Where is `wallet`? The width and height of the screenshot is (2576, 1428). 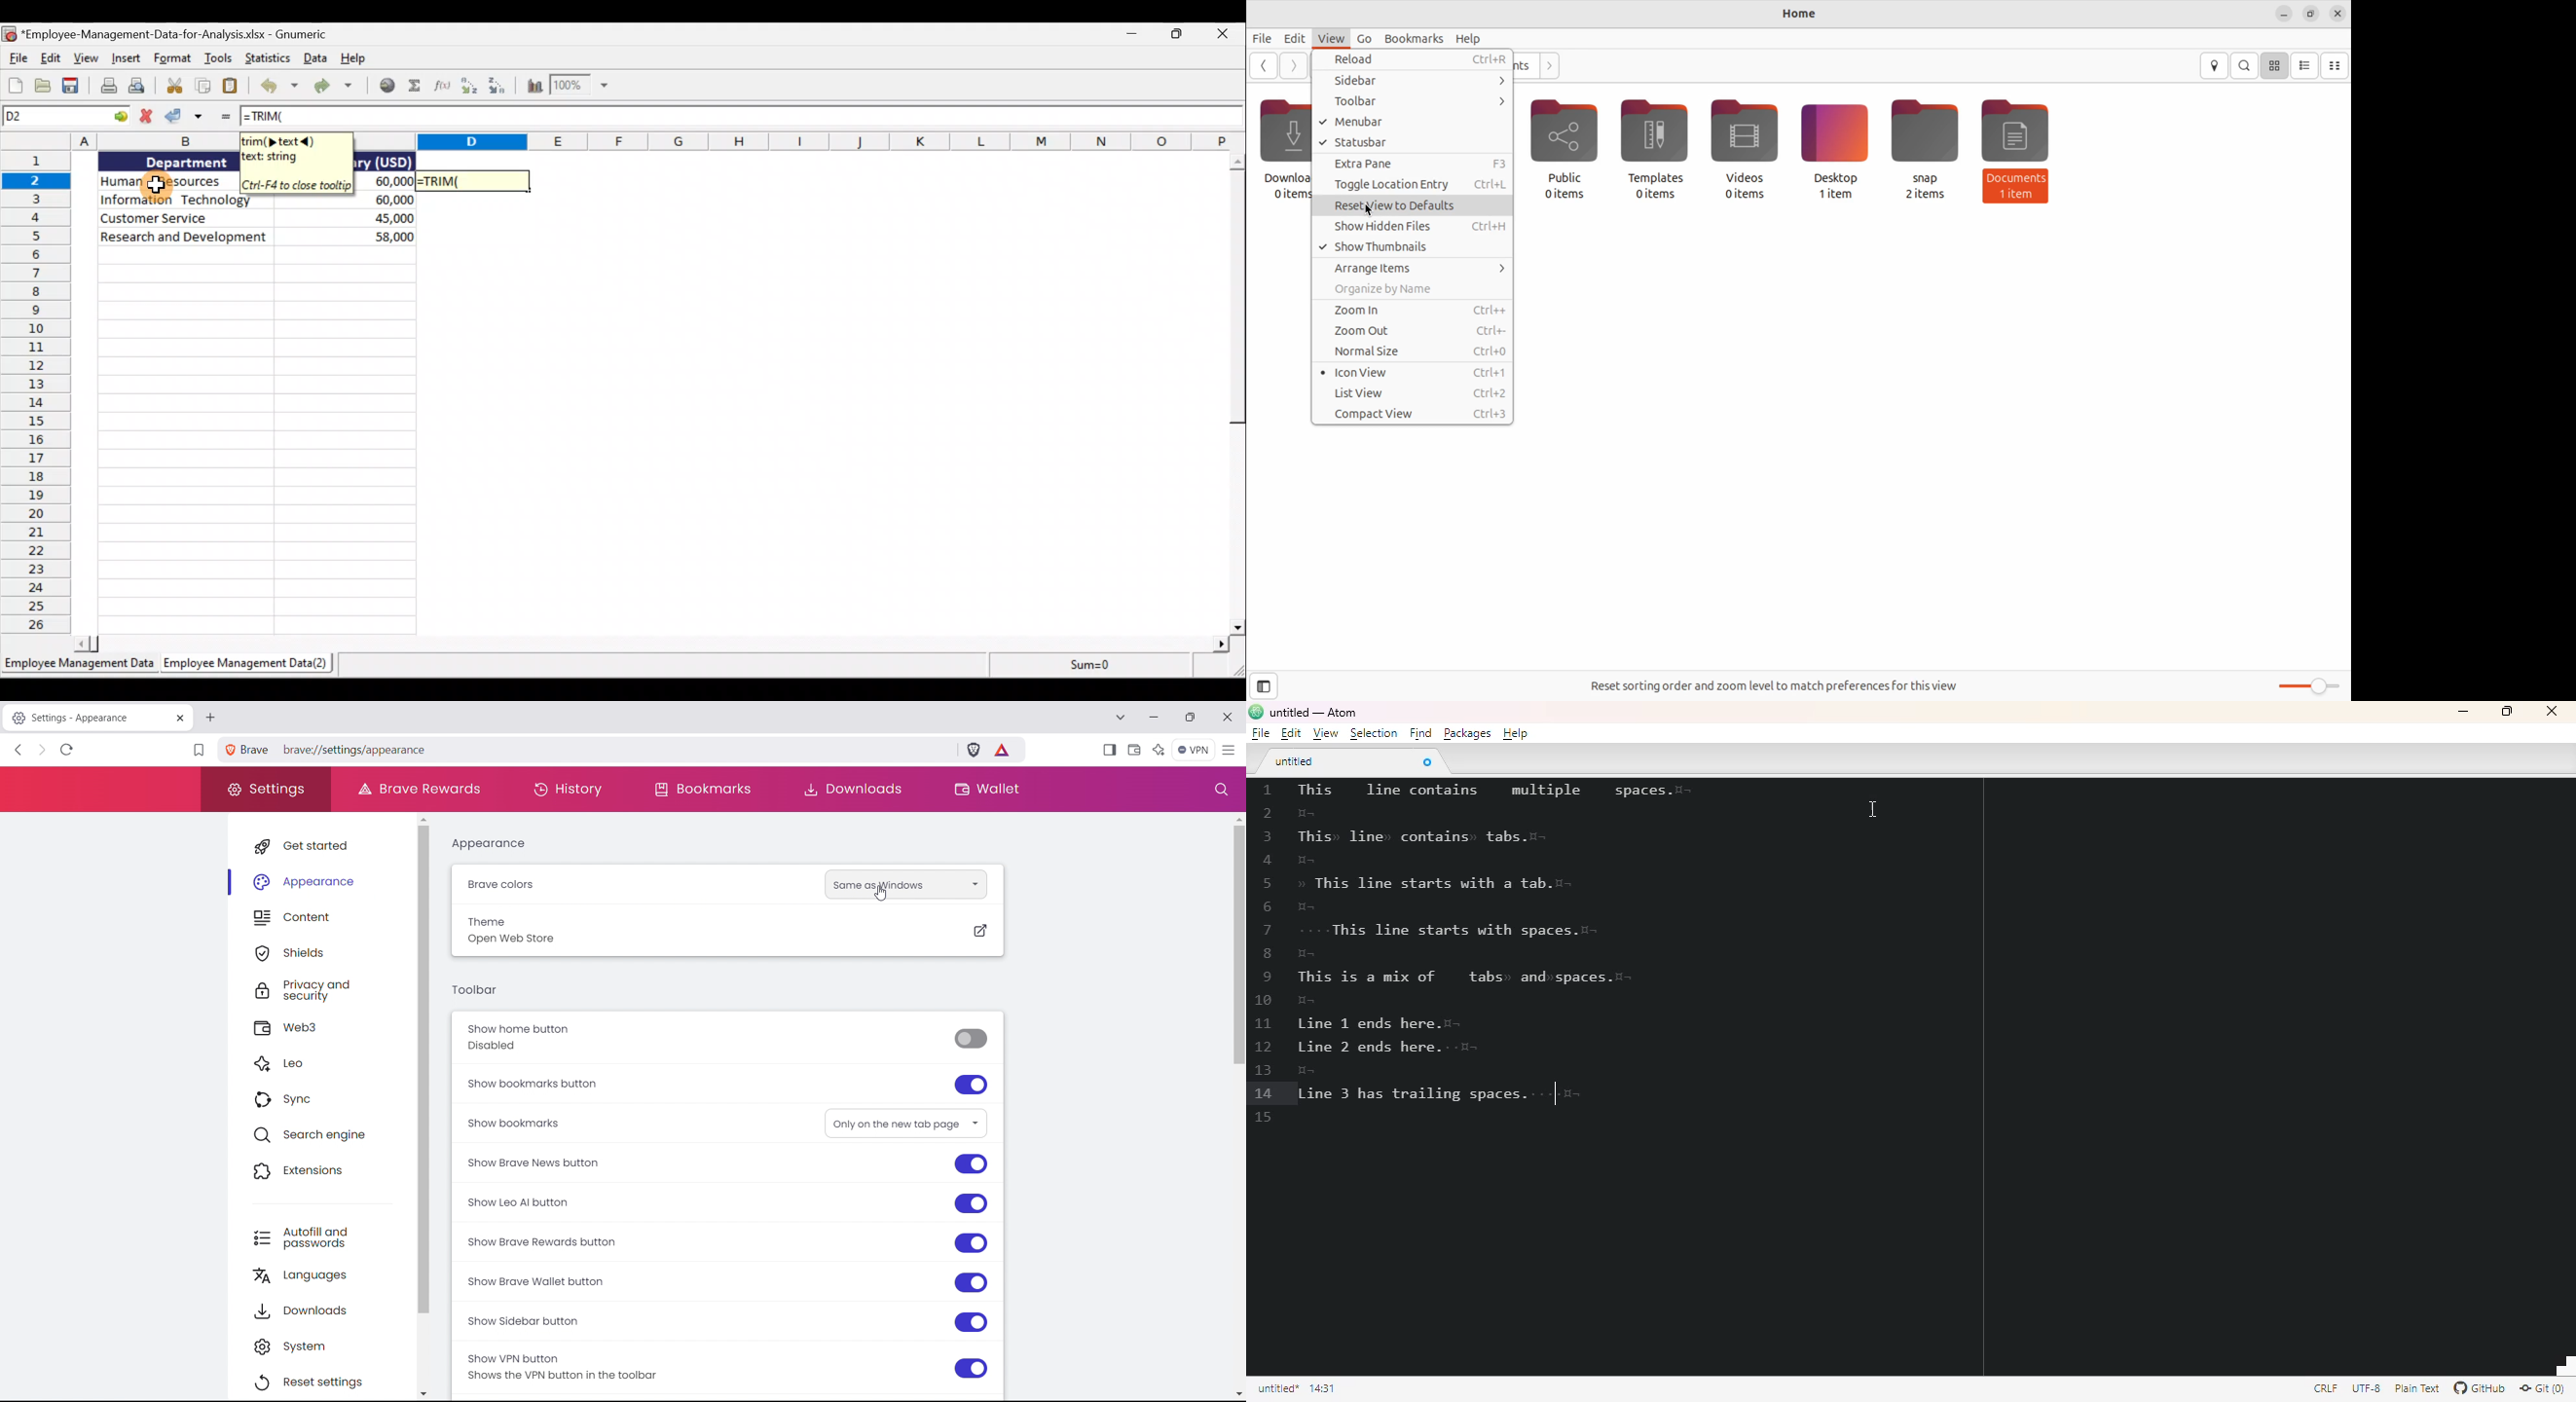 wallet is located at coordinates (1135, 749).